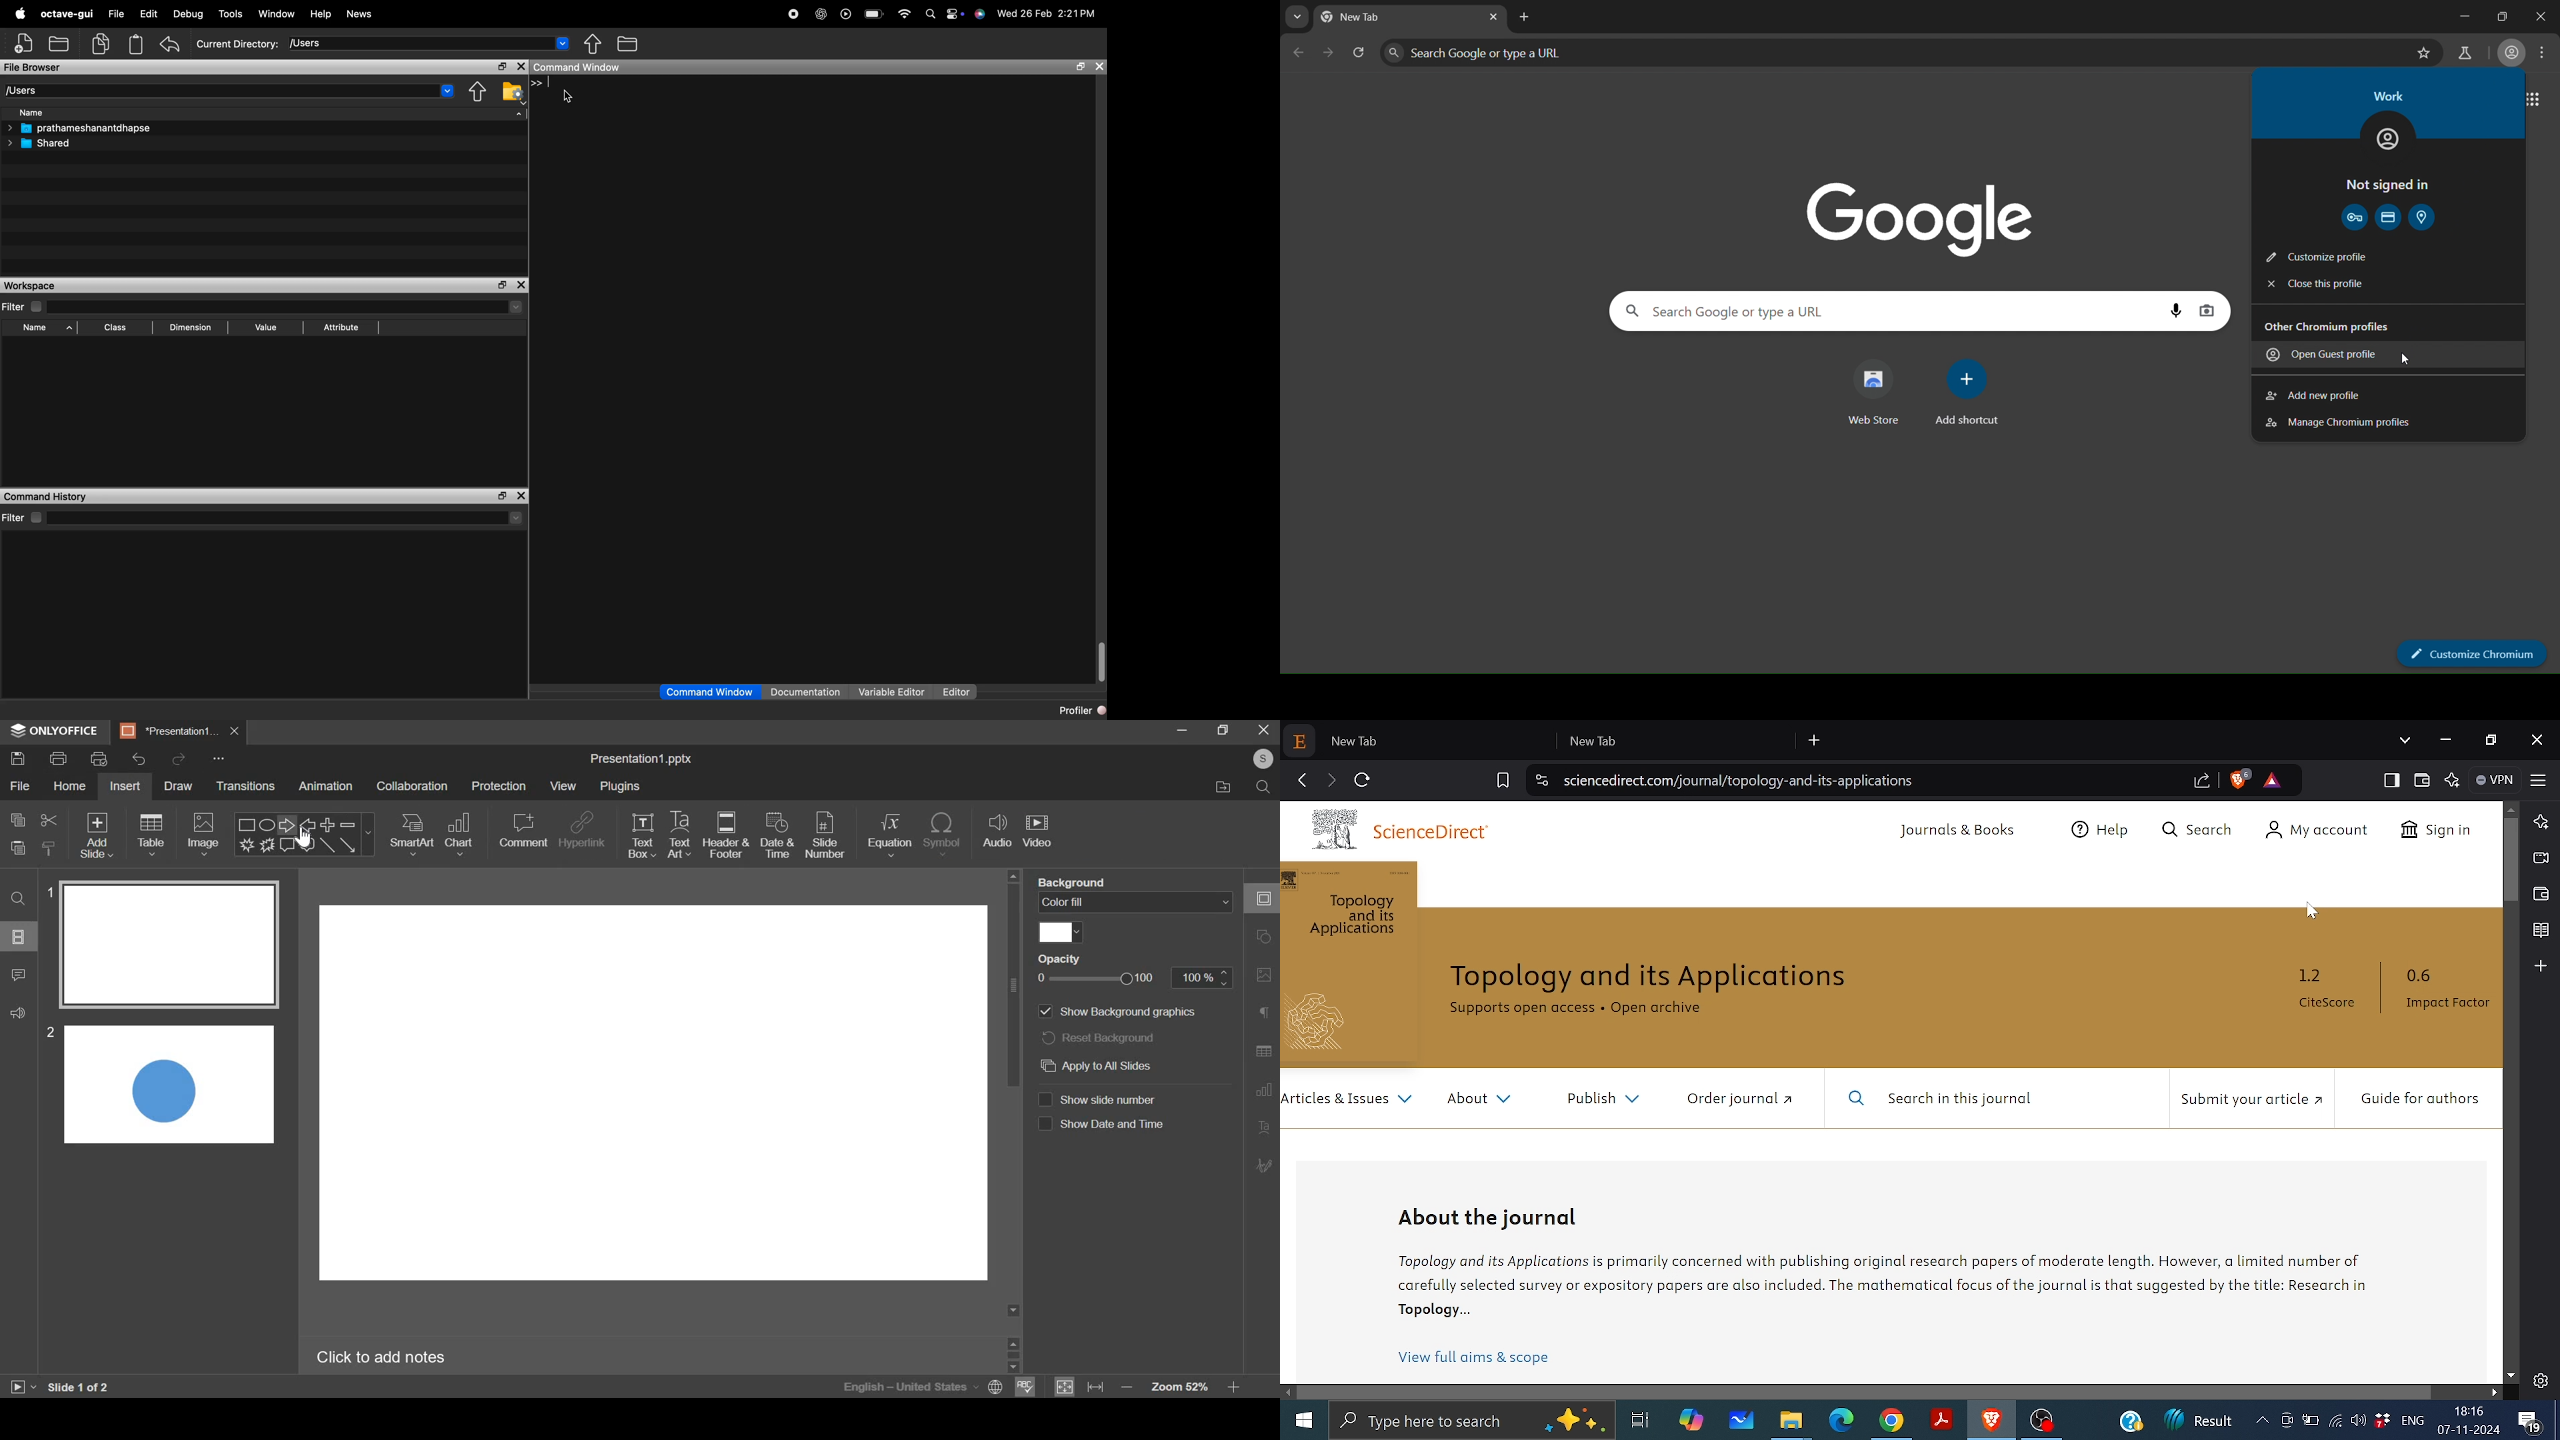 The width and height of the screenshot is (2576, 1456). What do you see at coordinates (2538, 779) in the screenshot?
I see `Customize and control btave` at bounding box center [2538, 779].